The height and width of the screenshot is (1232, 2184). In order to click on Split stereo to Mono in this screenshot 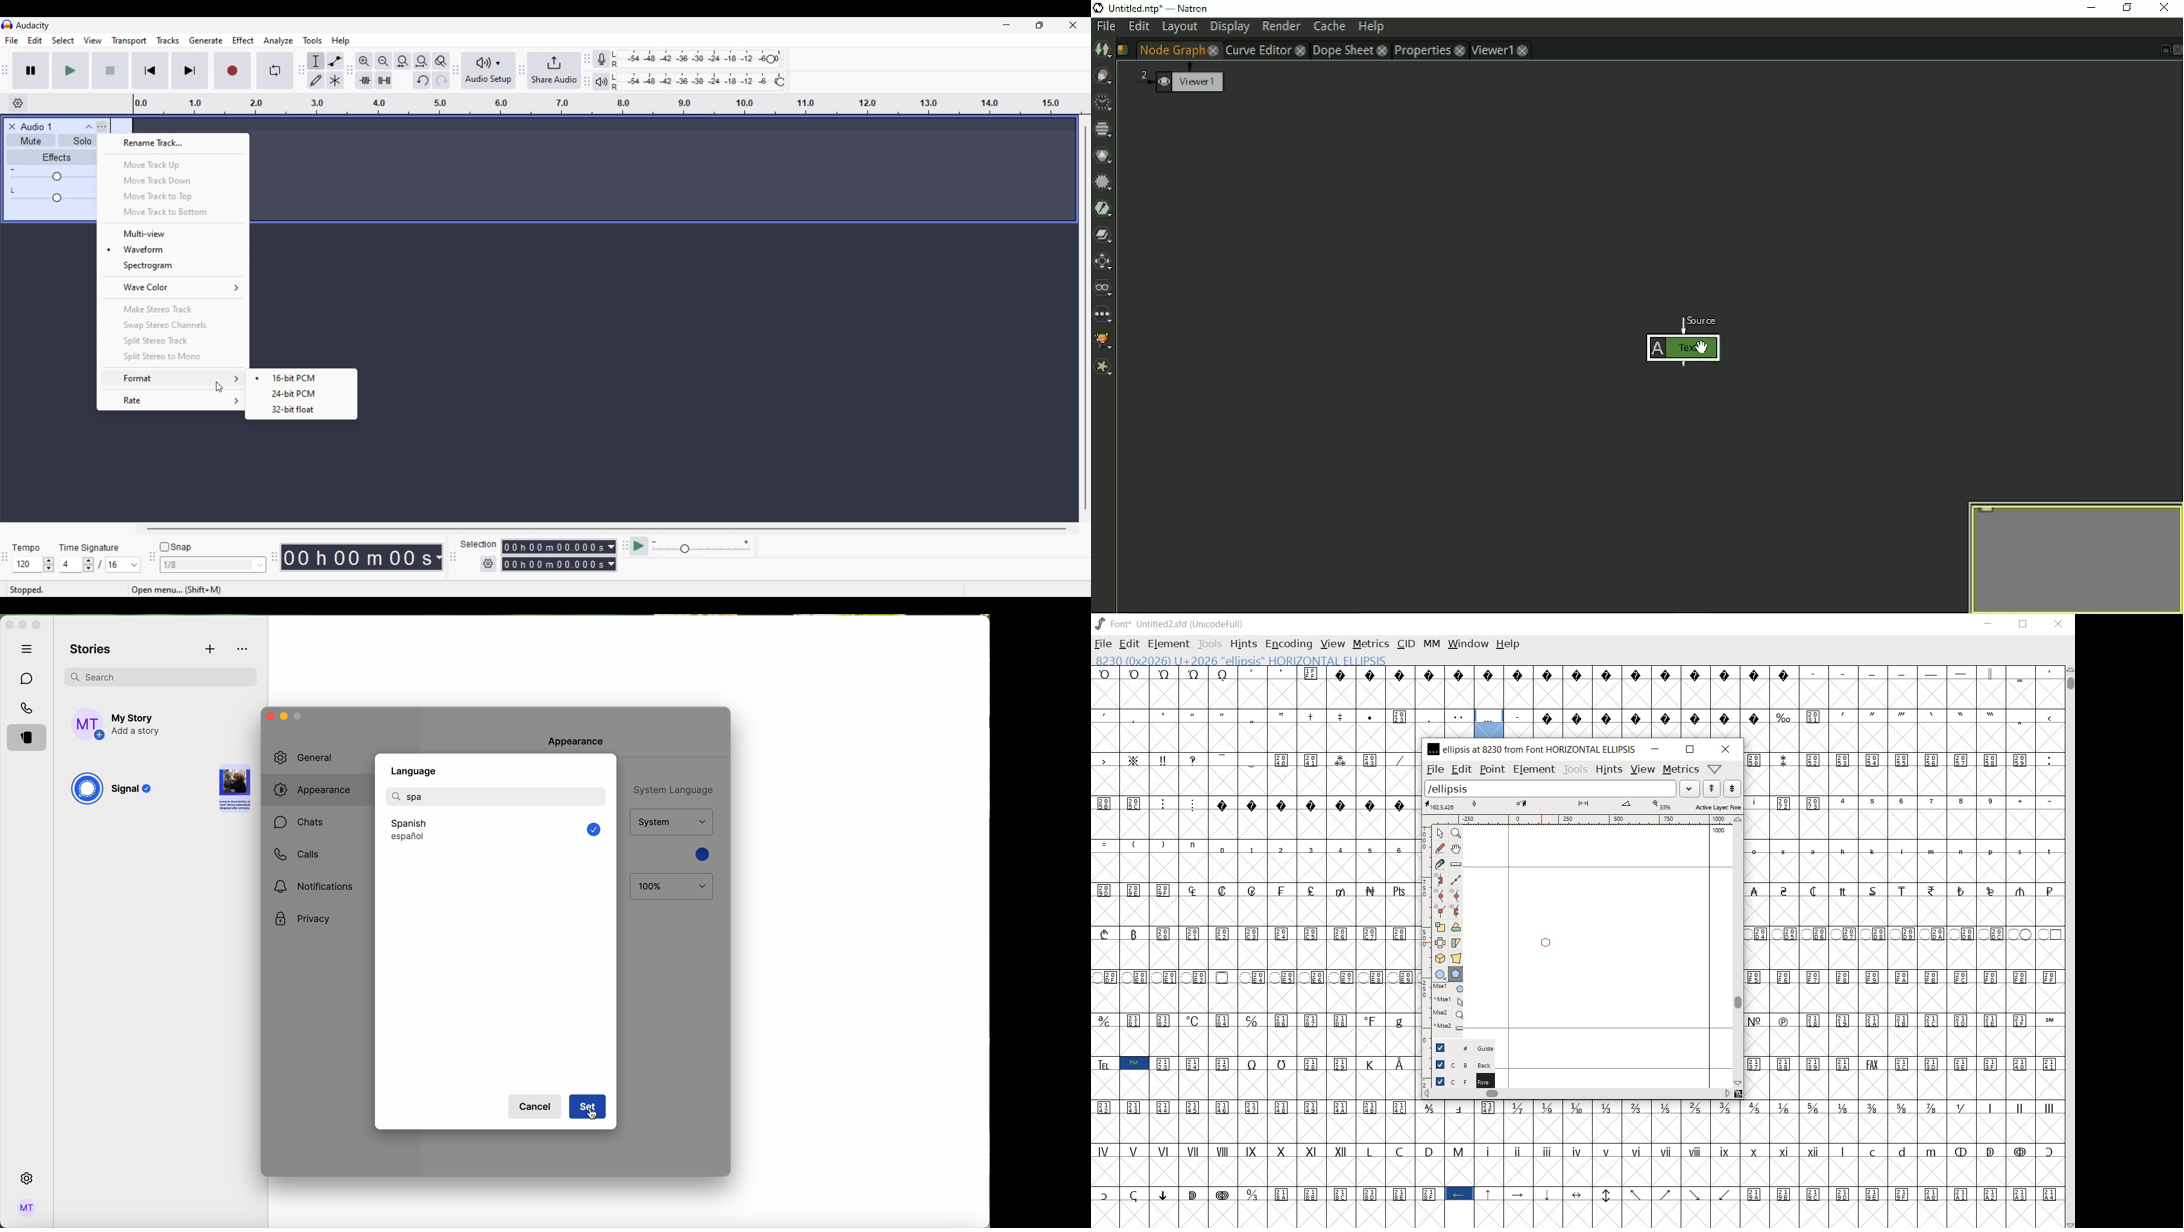, I will do `click(173, 357)`.